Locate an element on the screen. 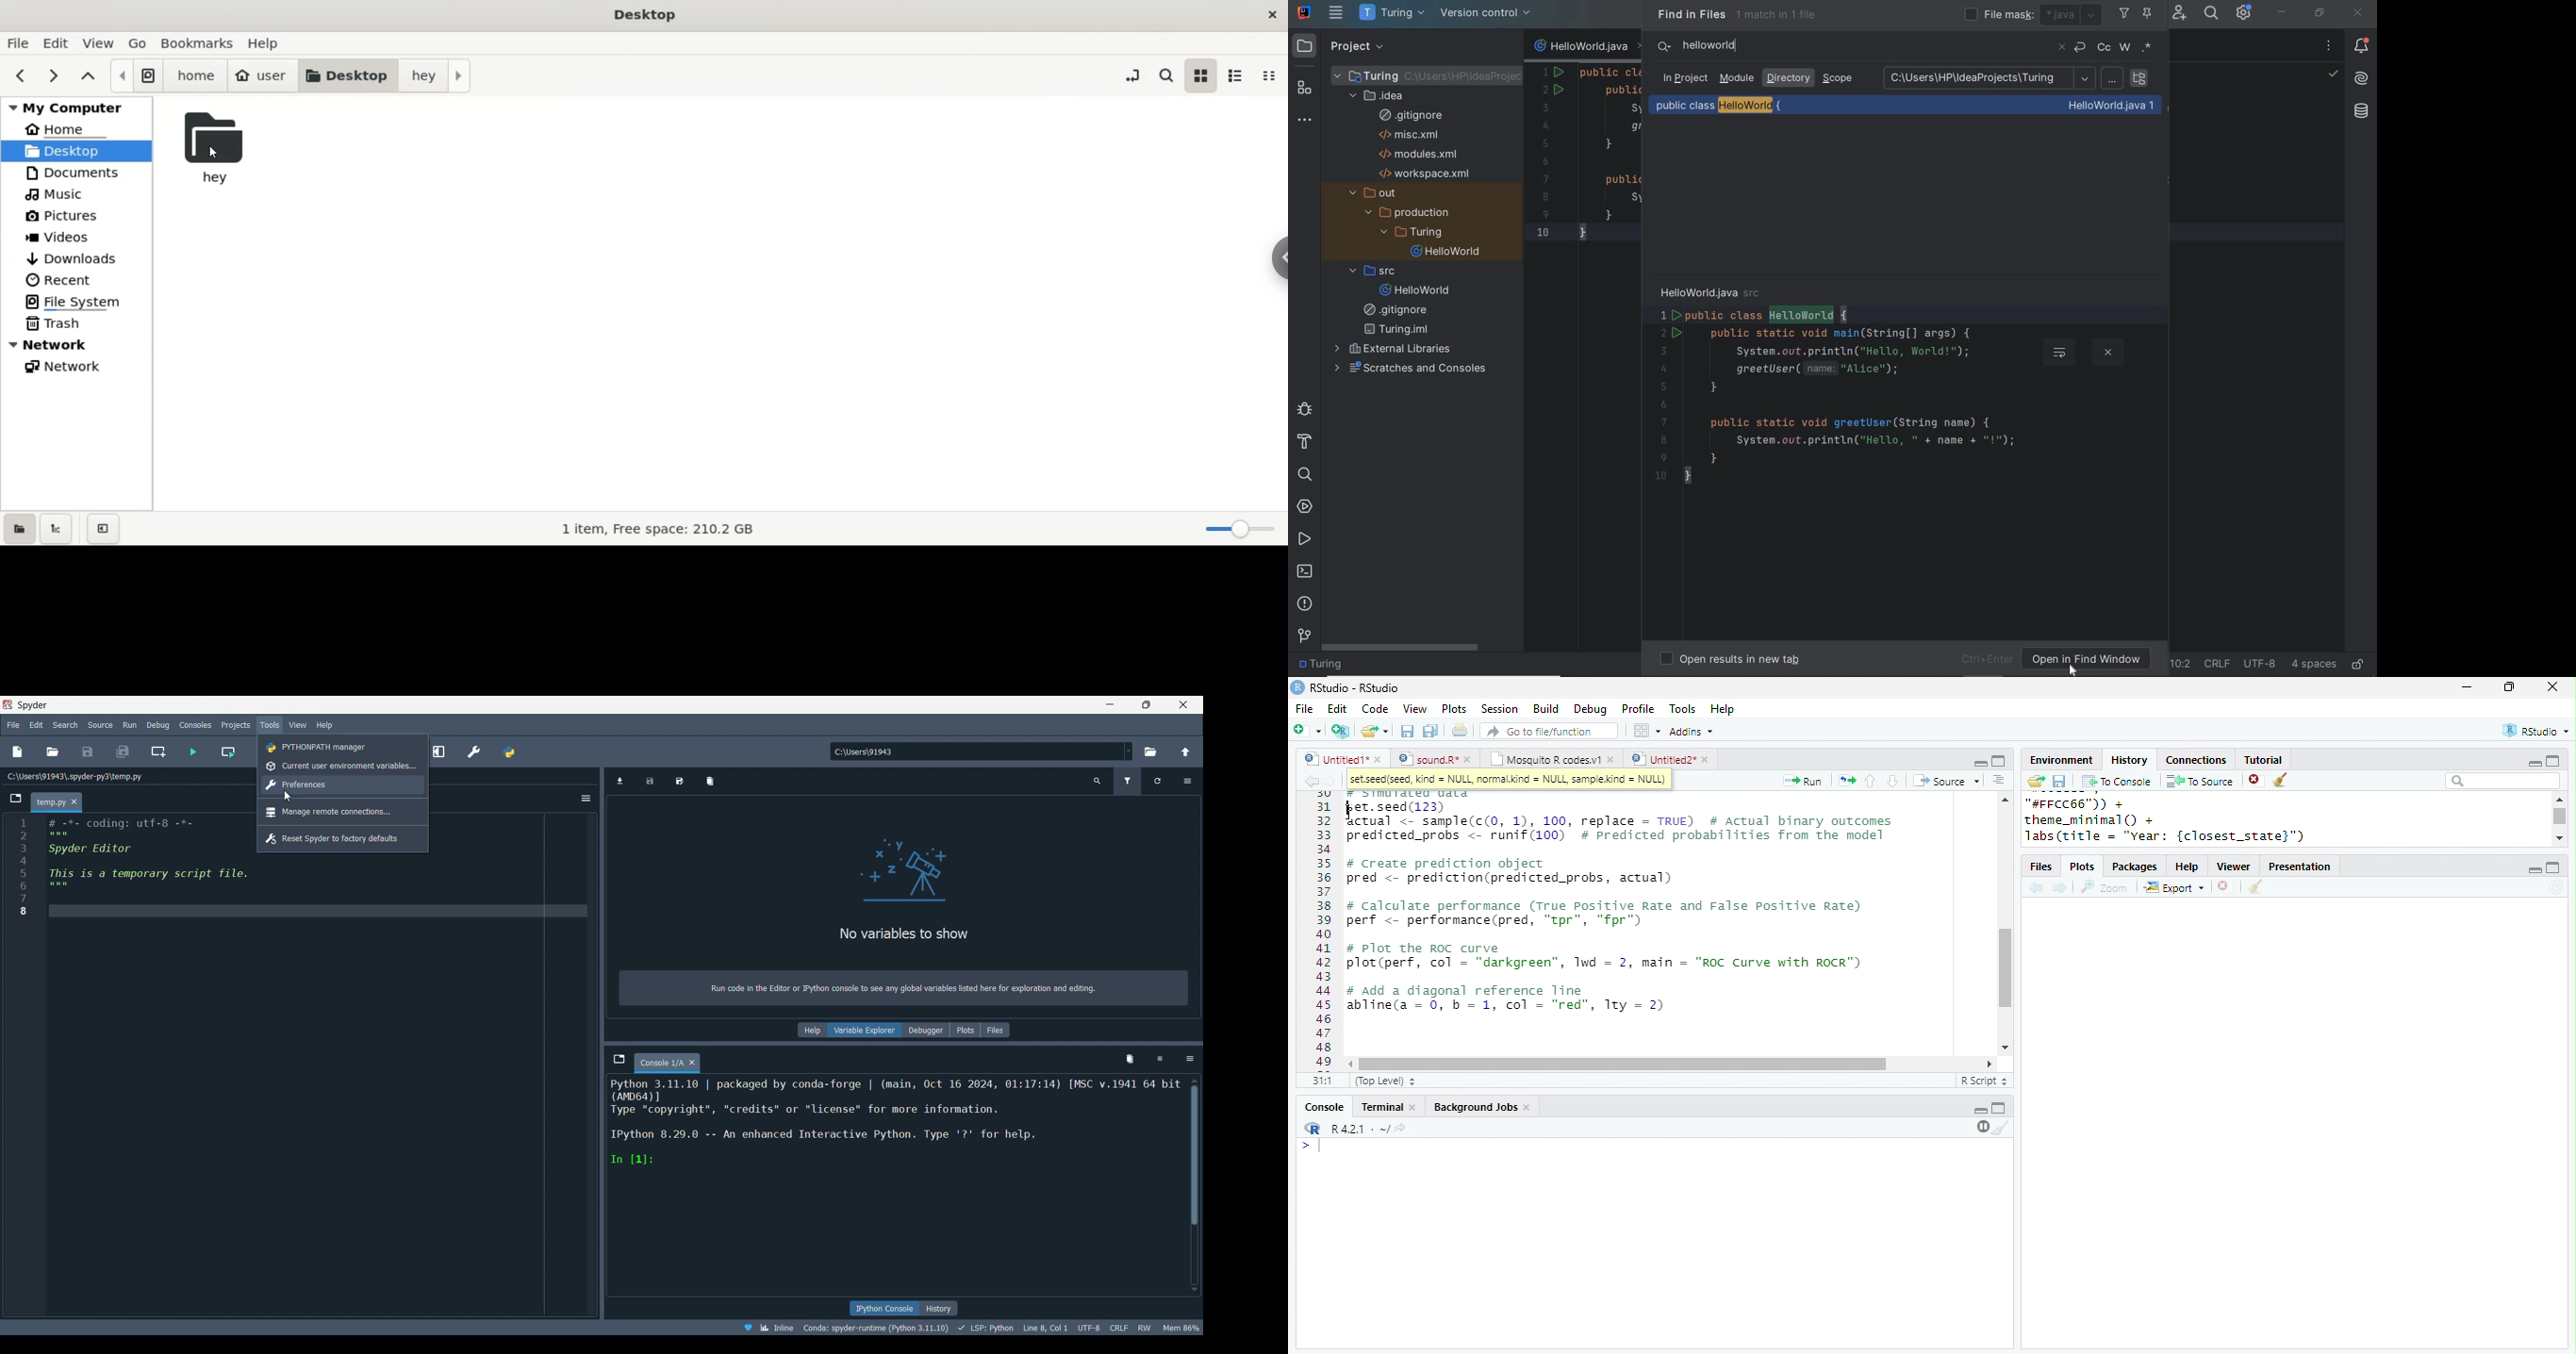  scroll bar is located at coordinates (2006, 968).